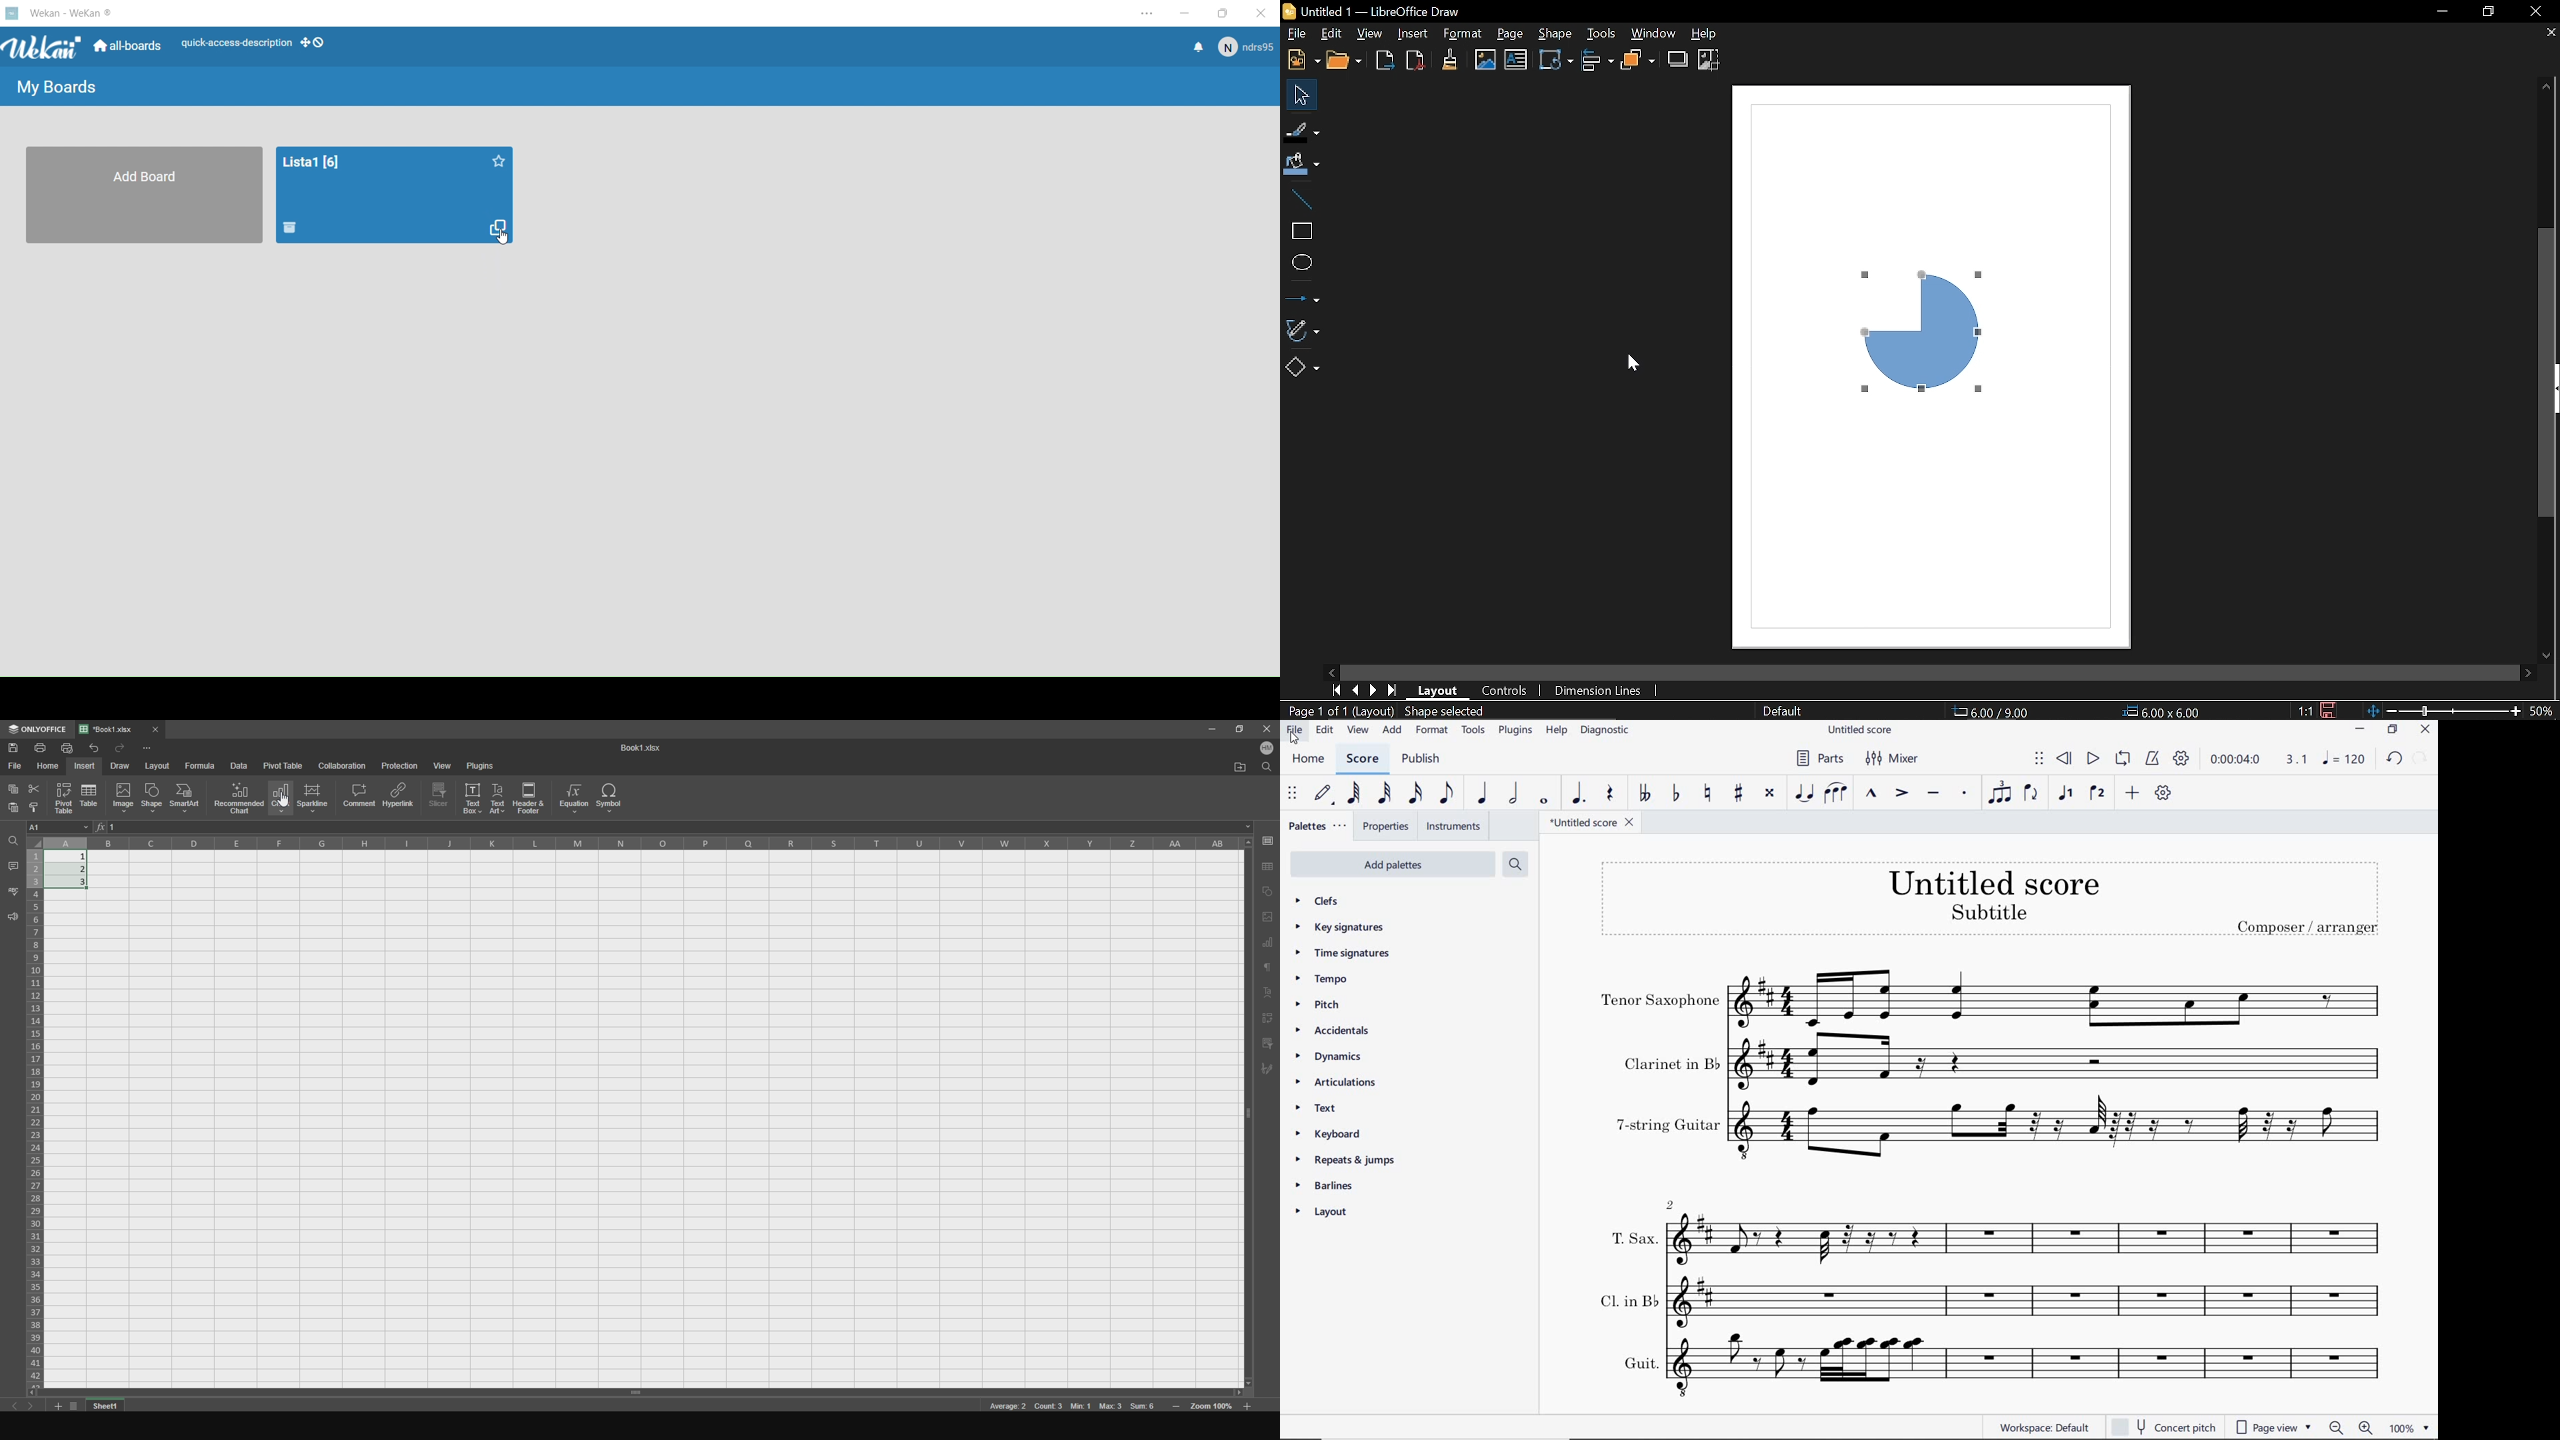  Describe the element at coordinates (1385, 794) in the screenshot. I see `32ND NOTE` at that location.